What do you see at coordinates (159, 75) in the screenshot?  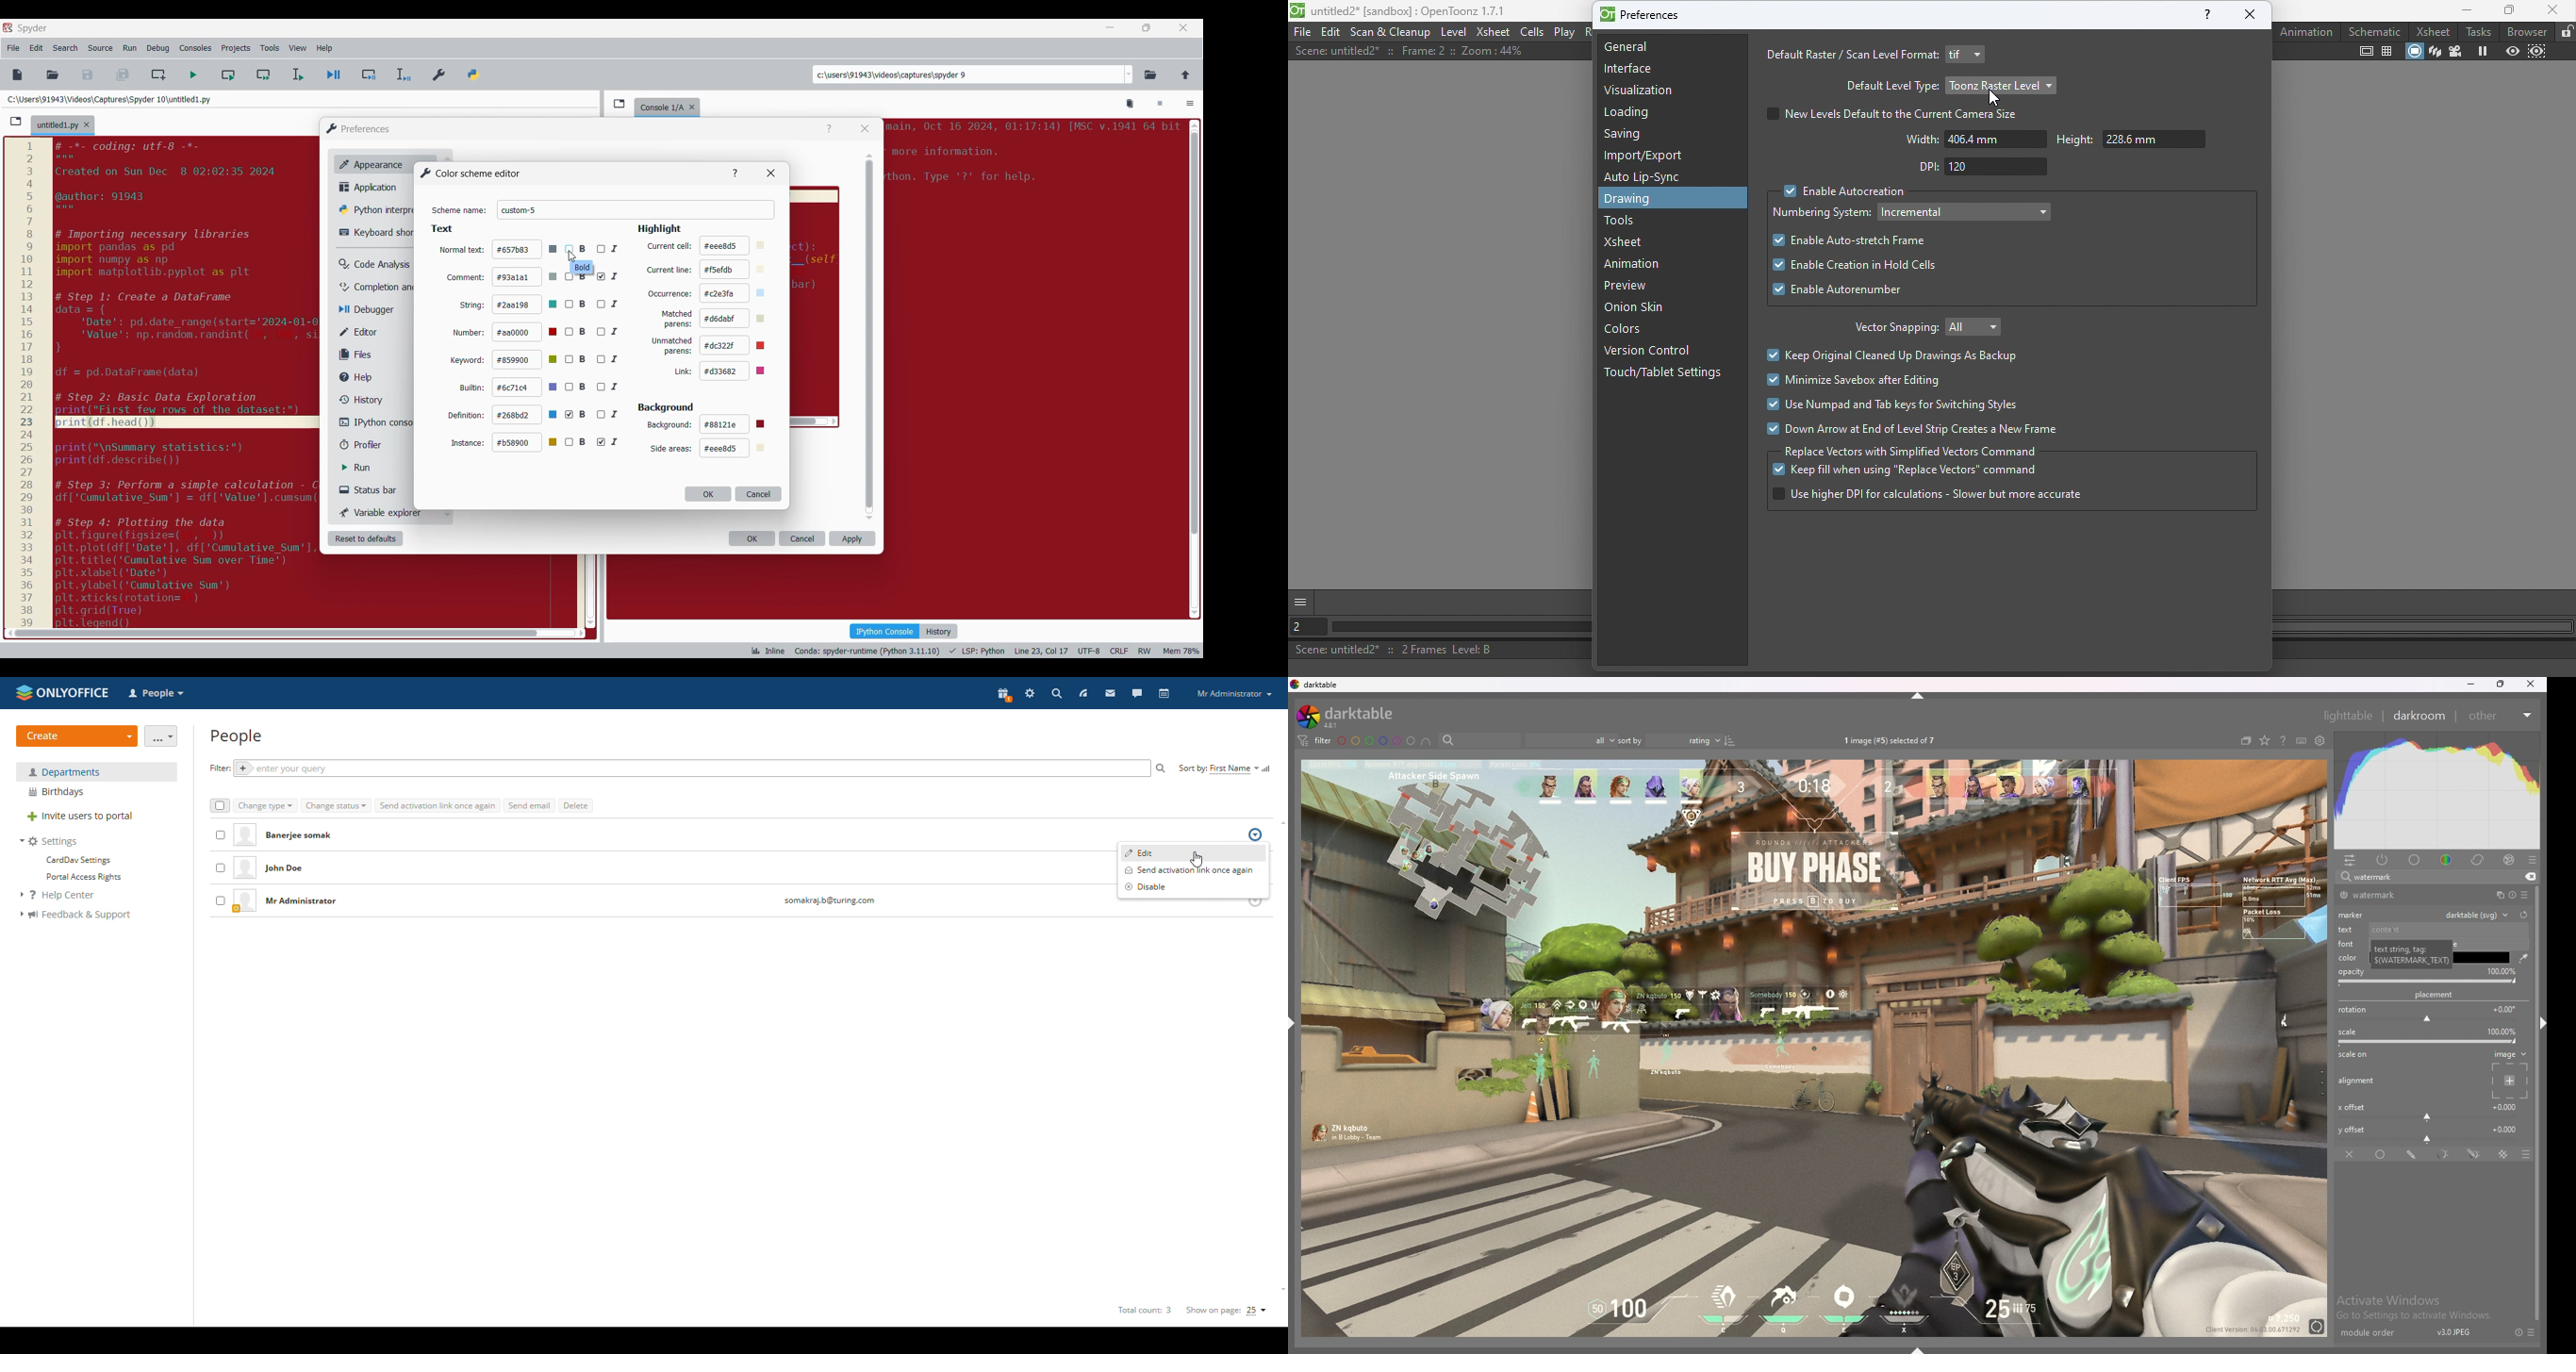 I see `Create new cell at current line` at bounding box center [159, 75].